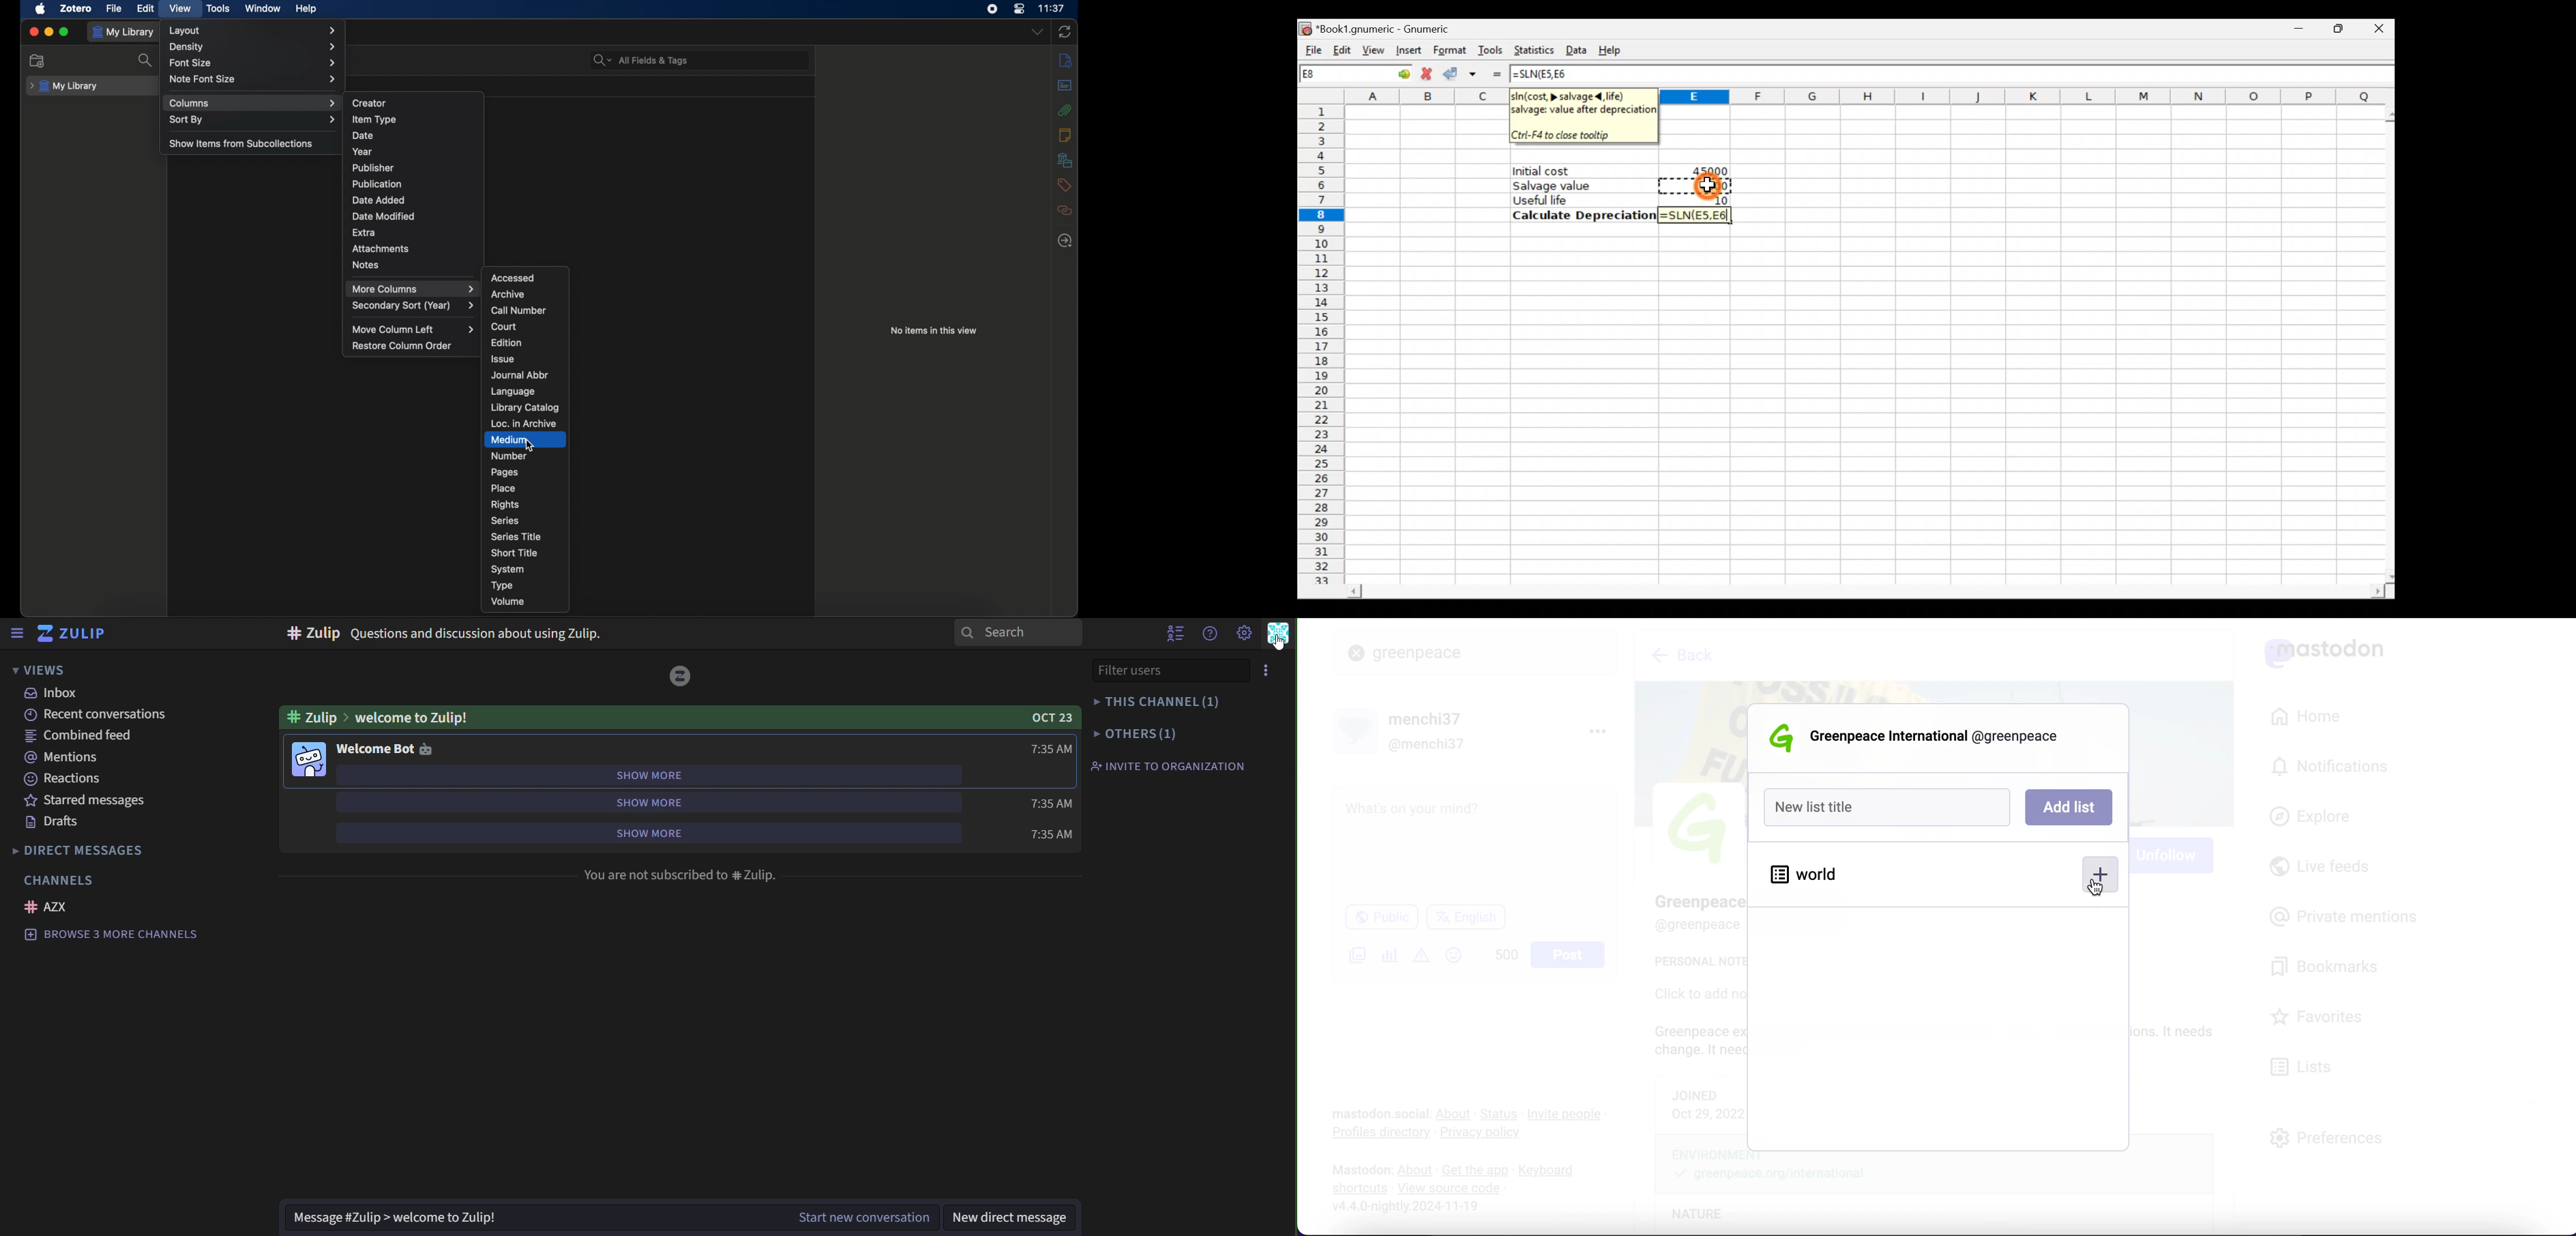 This screenshot has width=2576, height=1260. I want to click on my library, so click(64, 86).